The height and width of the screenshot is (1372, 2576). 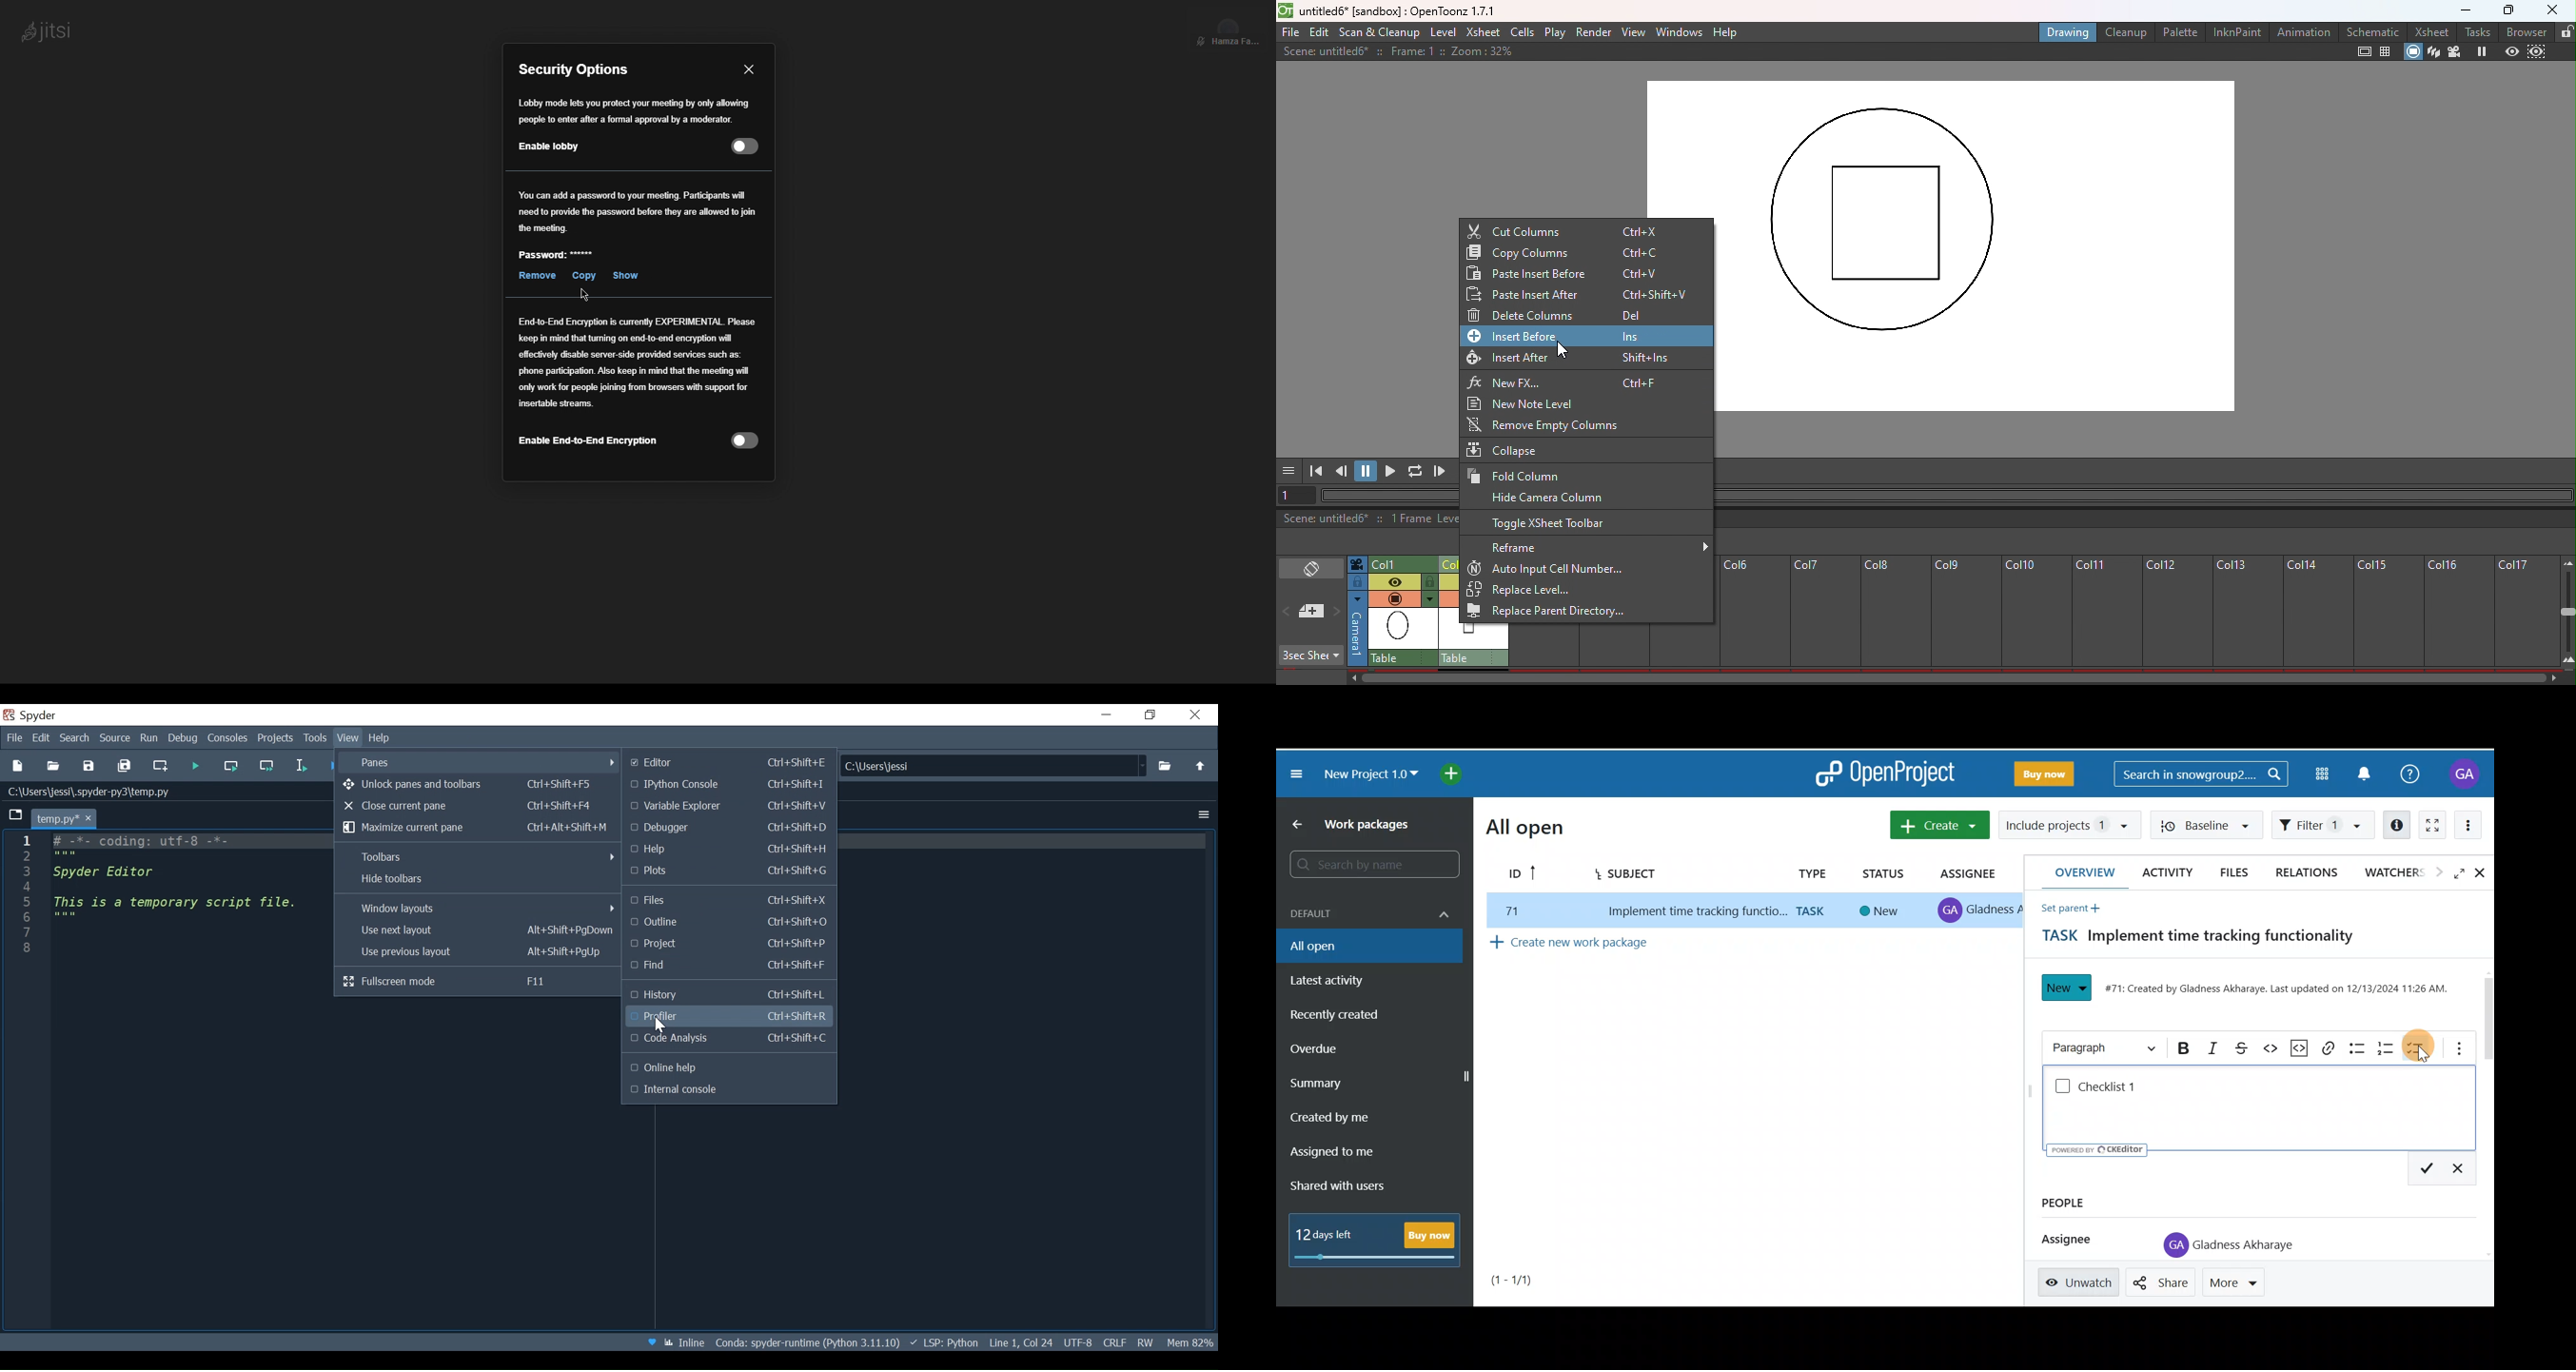 I want to click on Tools, so click(x=317, y=738).